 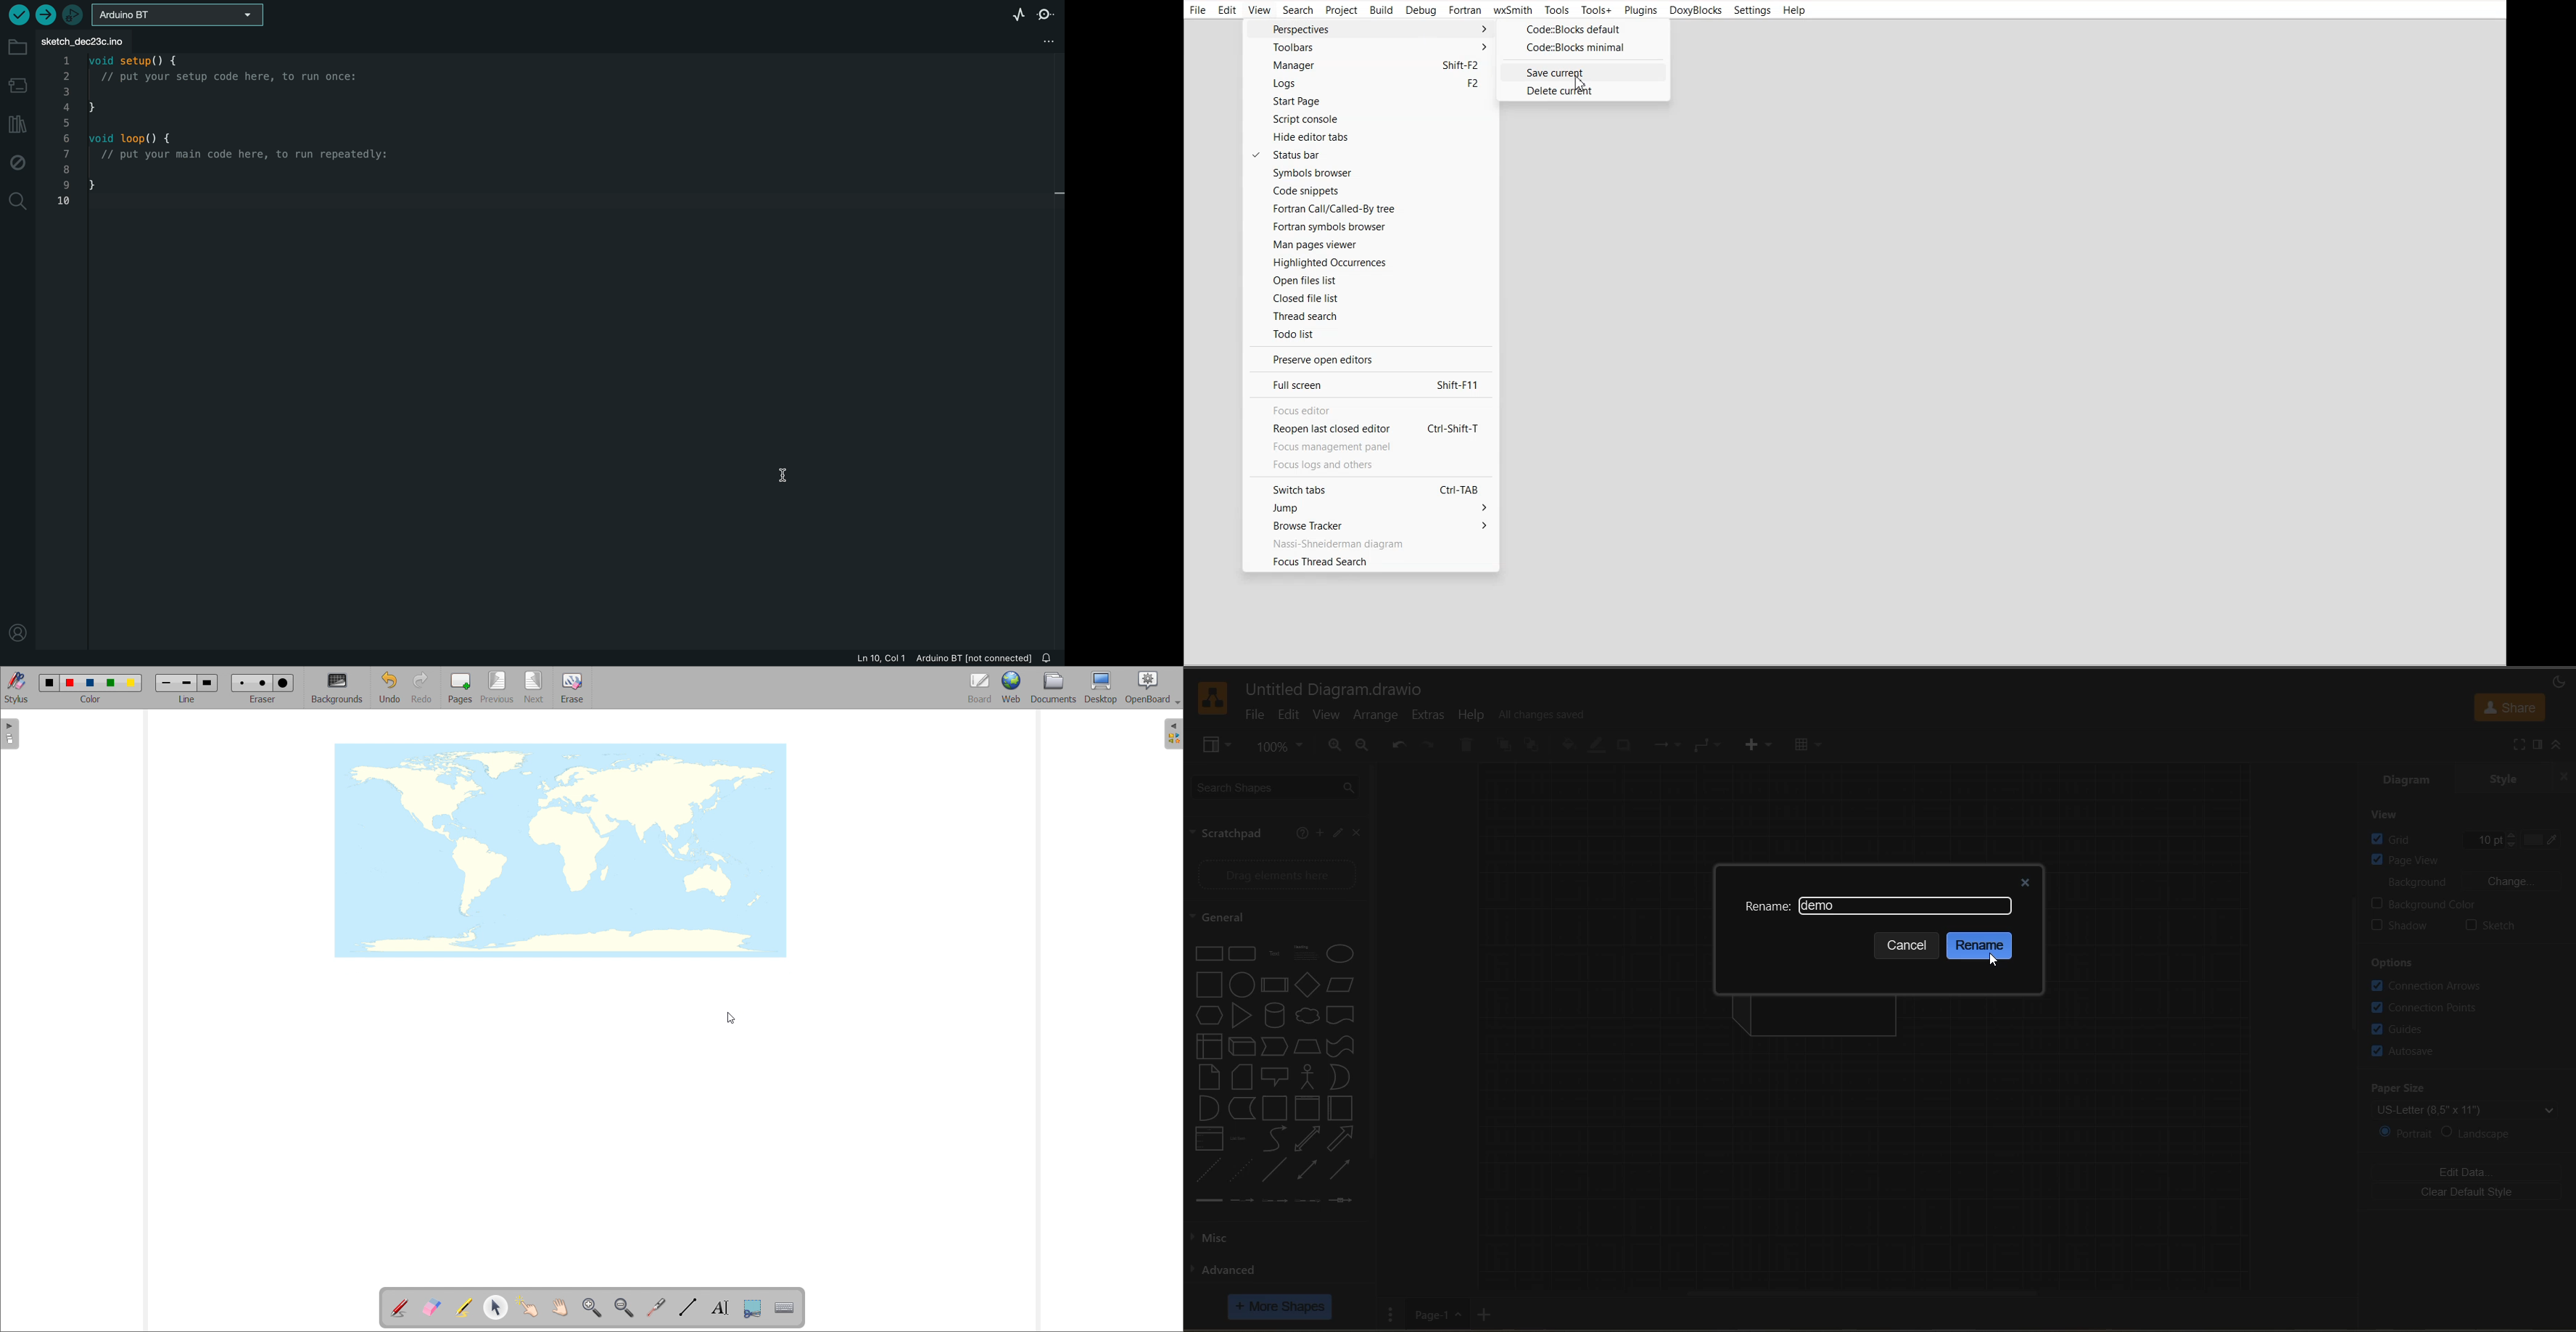 What do you see at coordinates (1371, 154) in the screenshot?
I see `Status bar` at bounding box center [1371, 154].